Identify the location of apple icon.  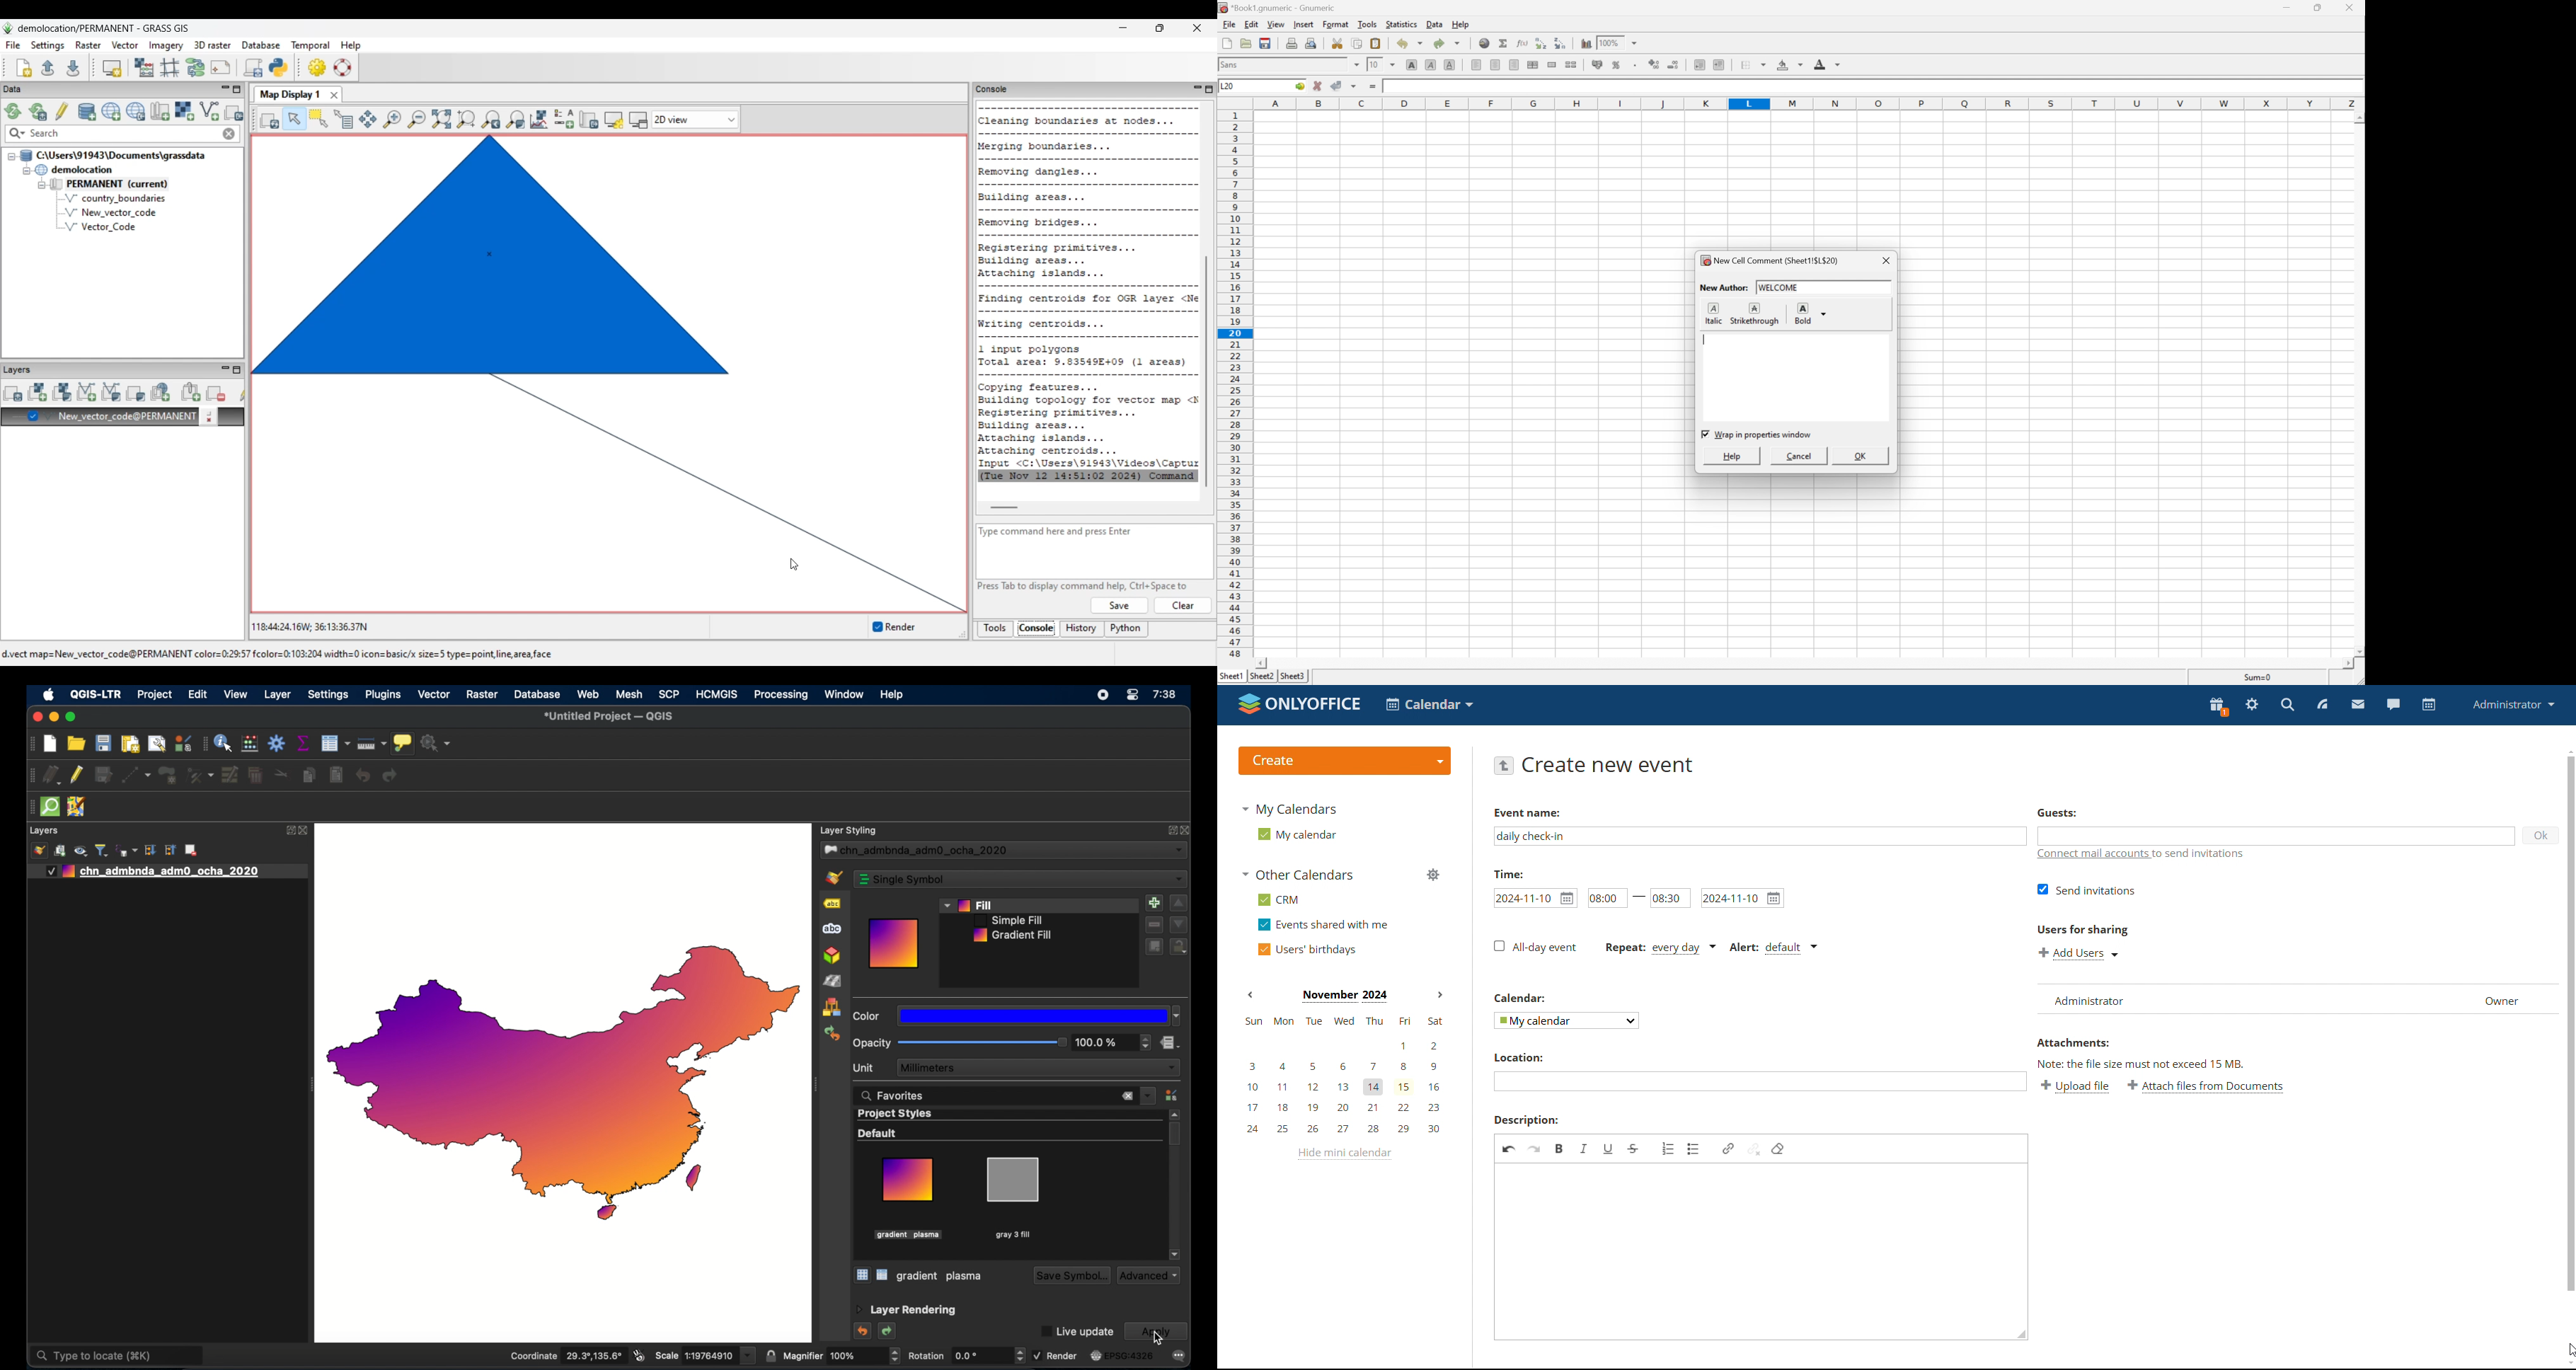
(49, 696).